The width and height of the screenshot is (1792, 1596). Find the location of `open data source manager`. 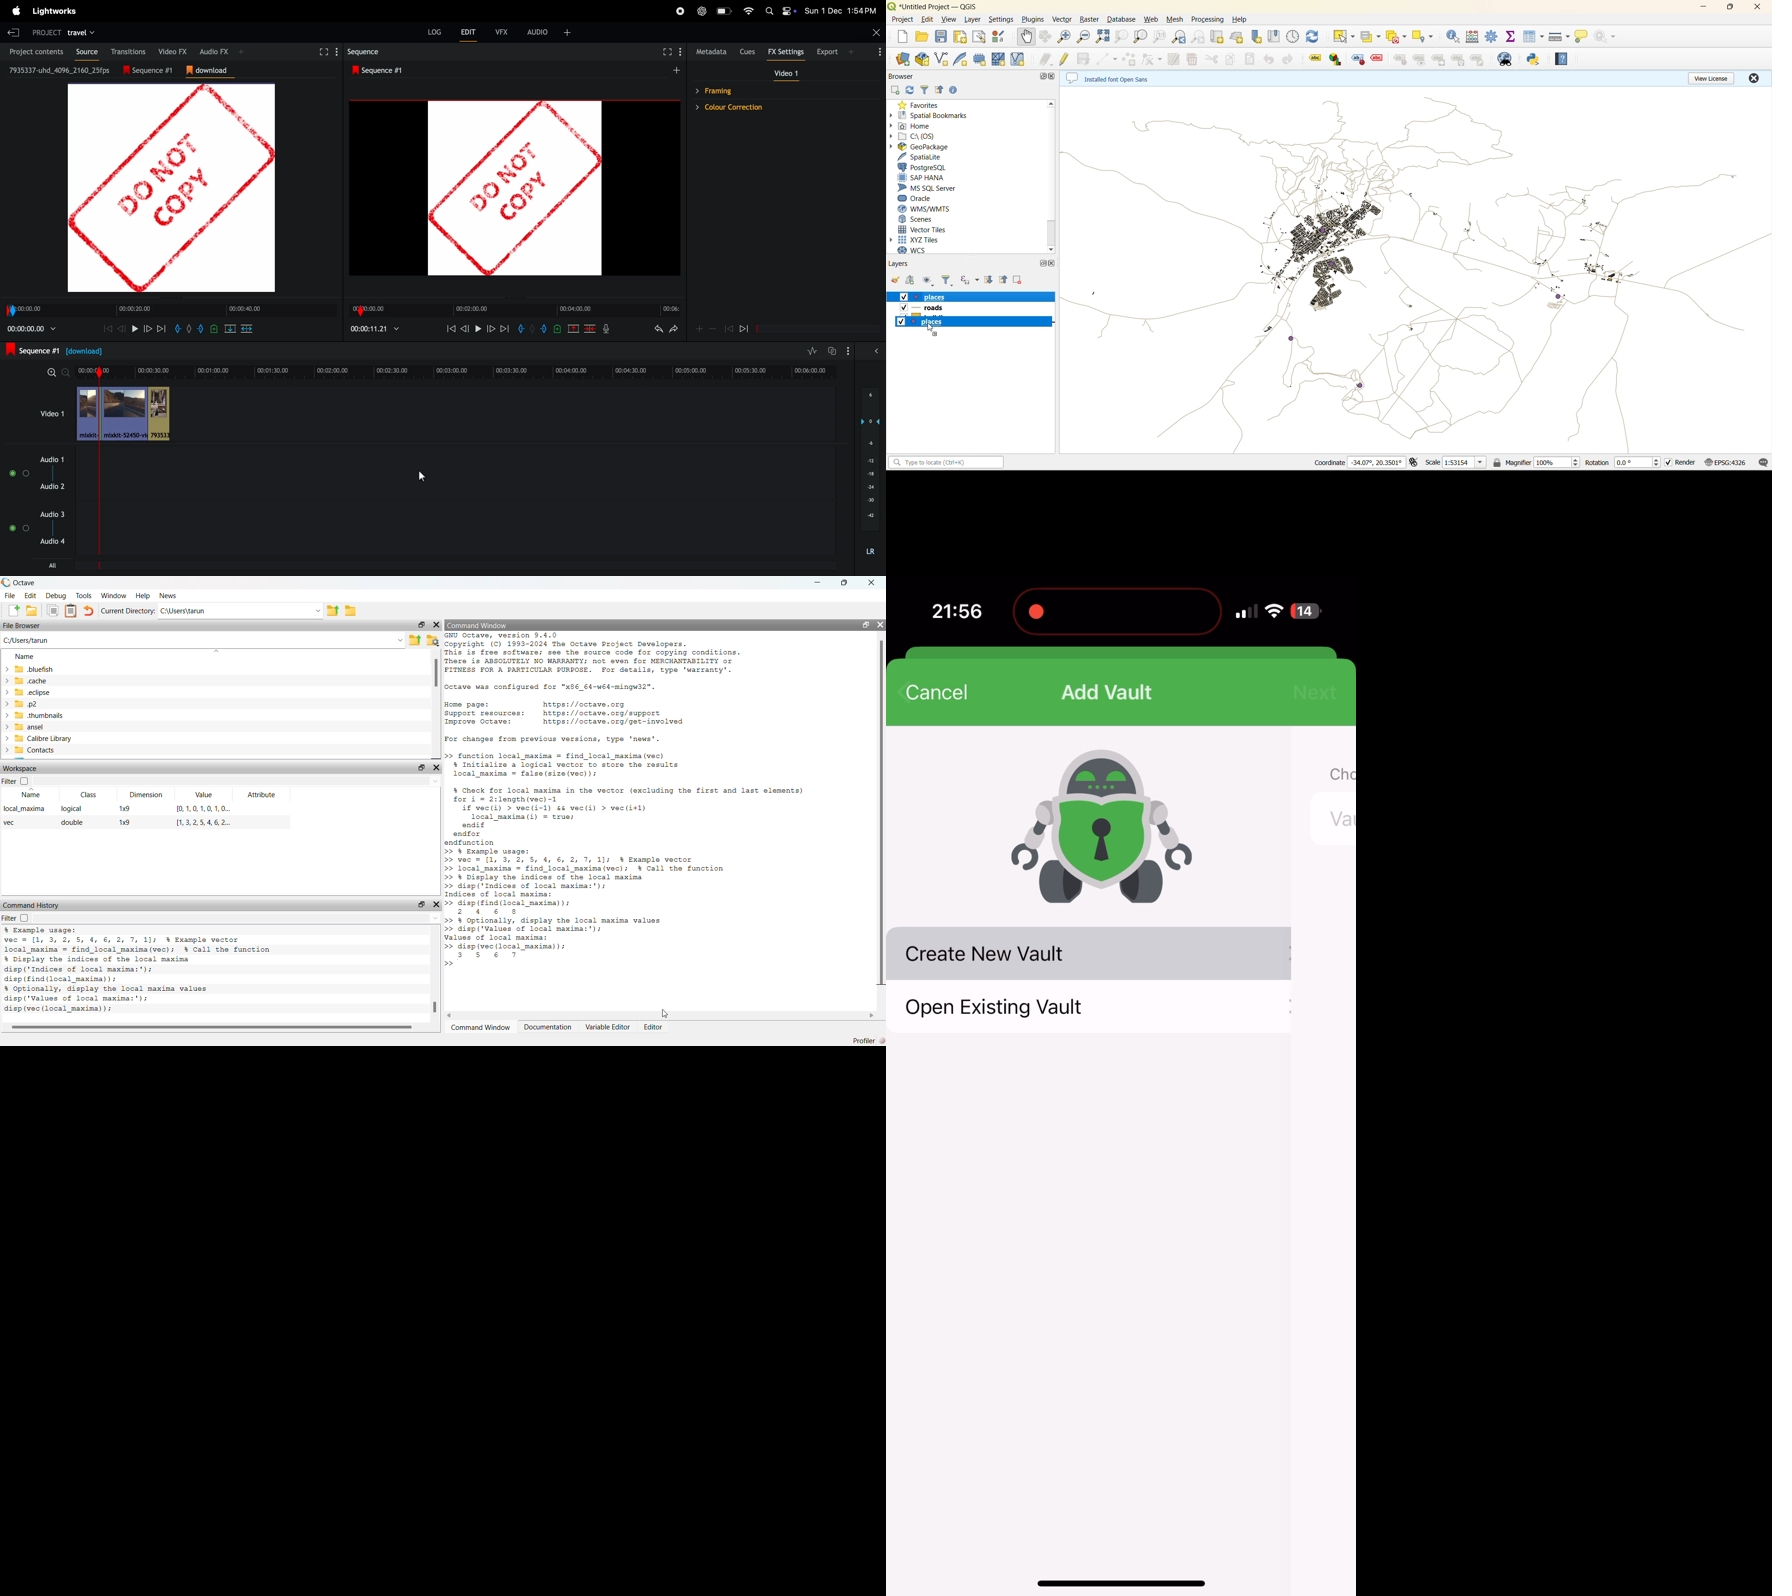

open data source manager is located at coordinates (902, 61).